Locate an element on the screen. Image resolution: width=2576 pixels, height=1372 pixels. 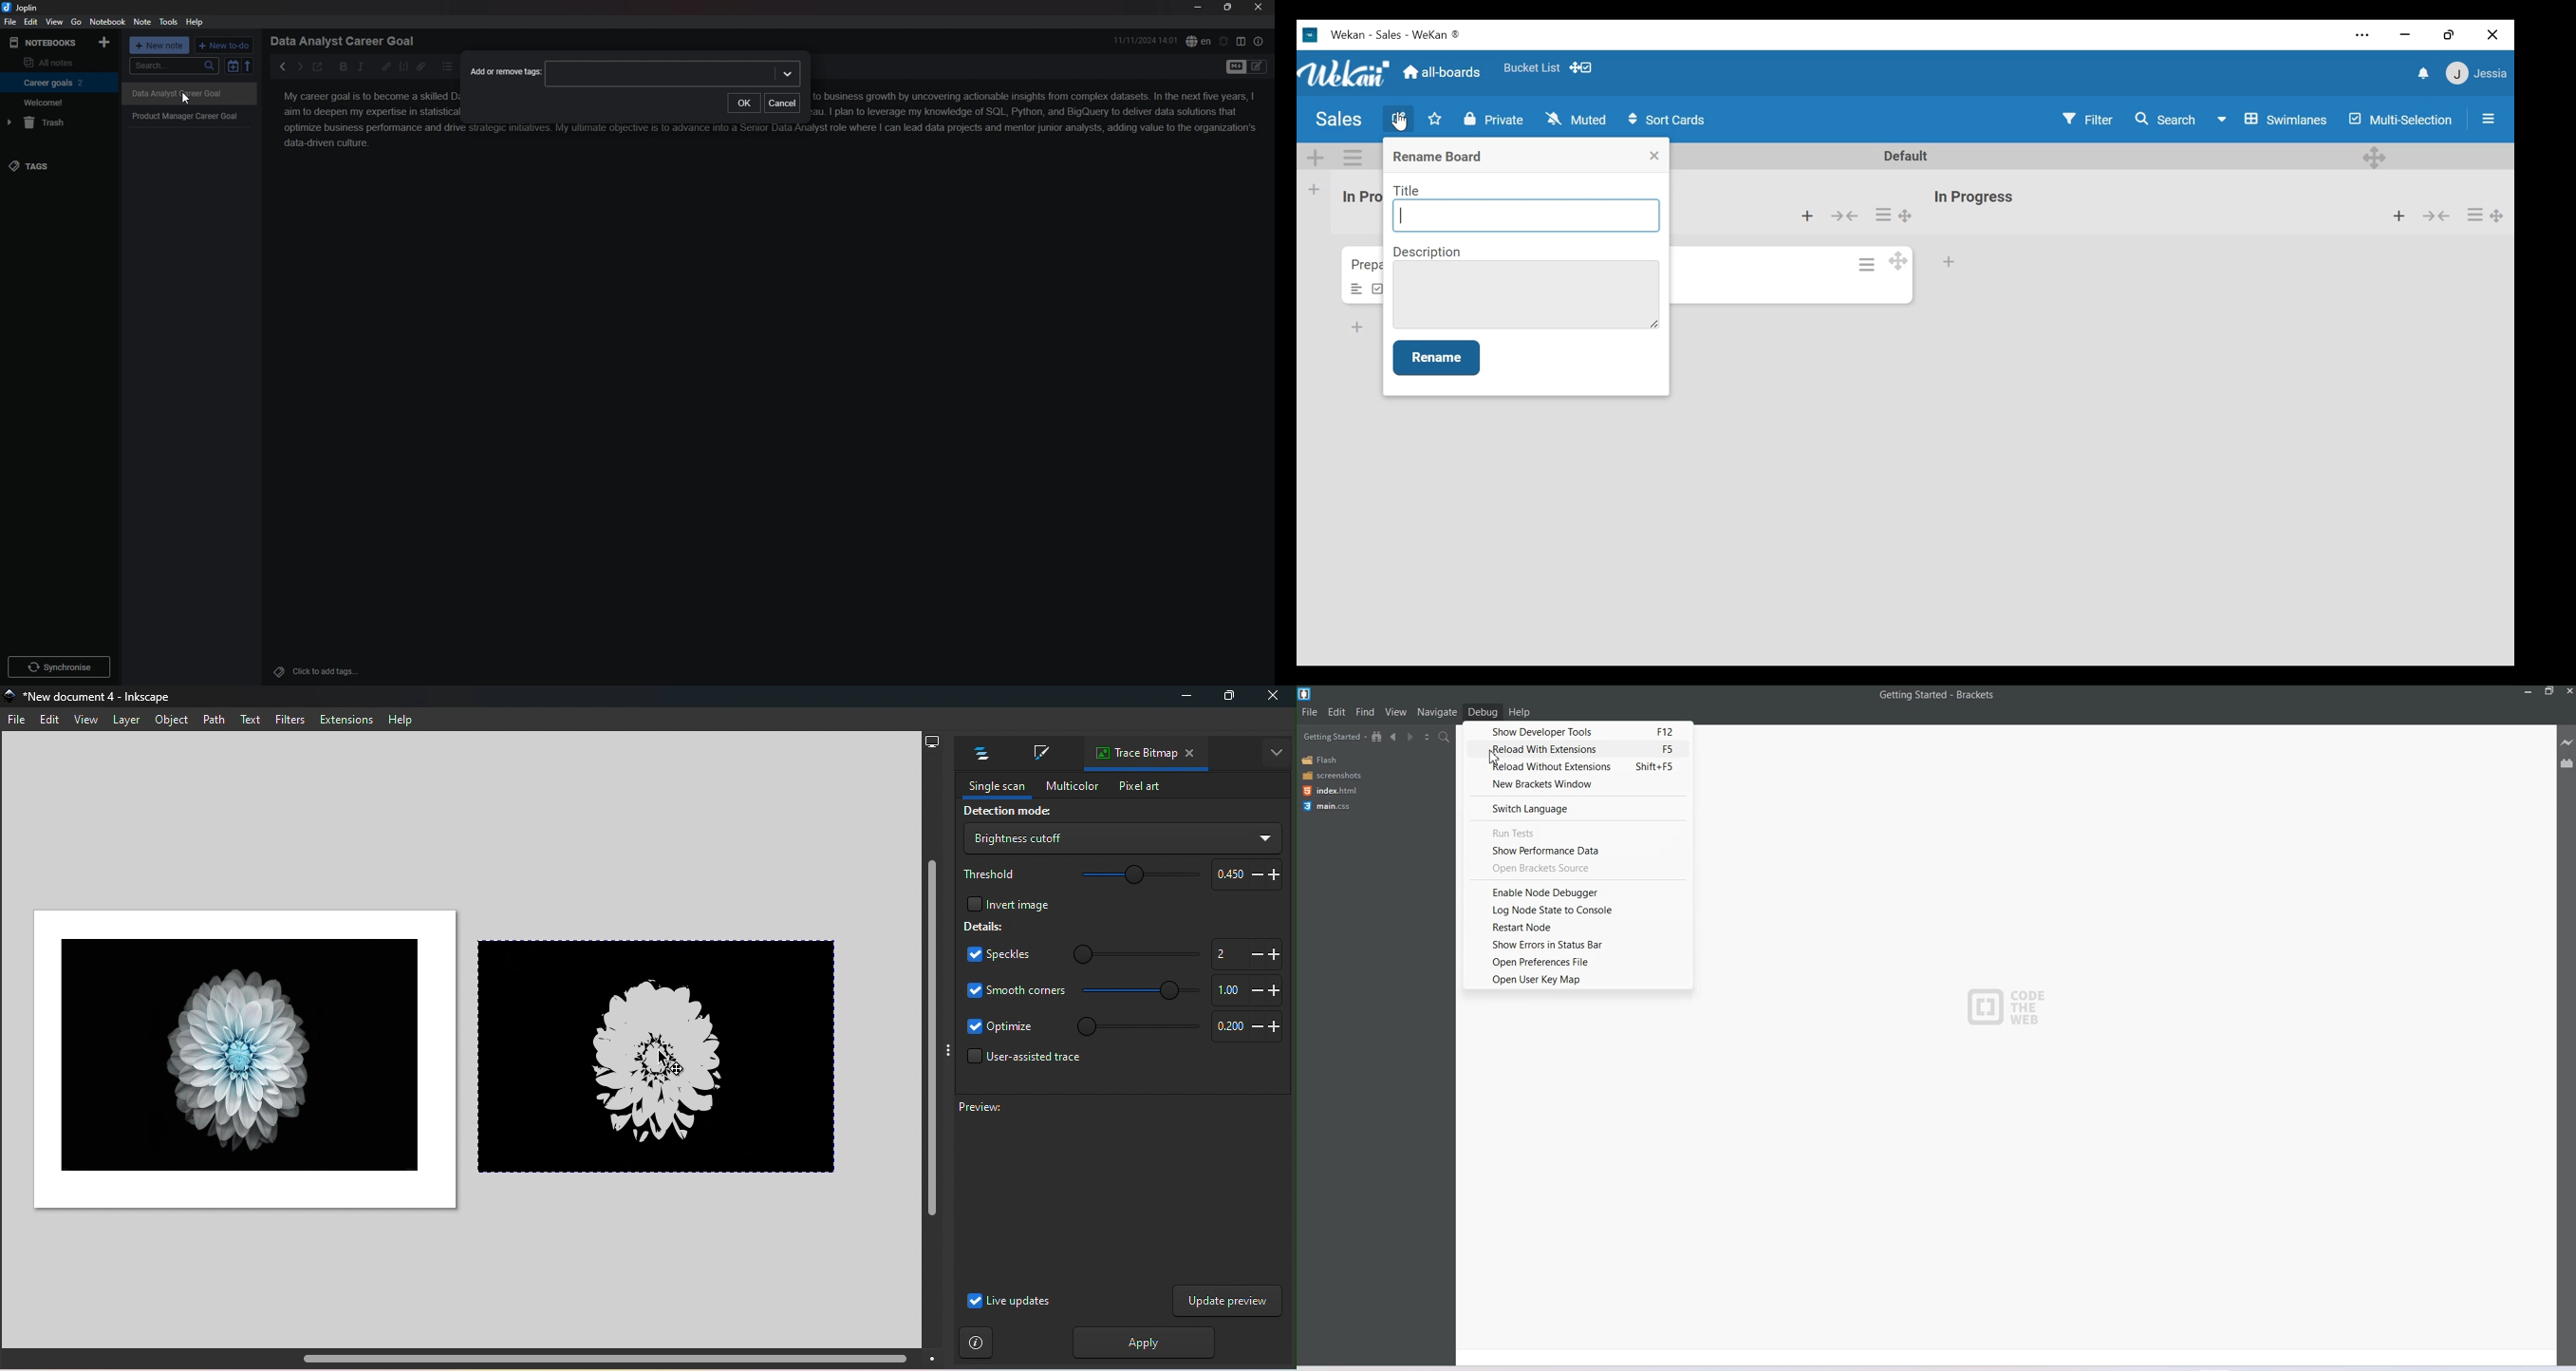
search... is located at coordinates (173, 66).